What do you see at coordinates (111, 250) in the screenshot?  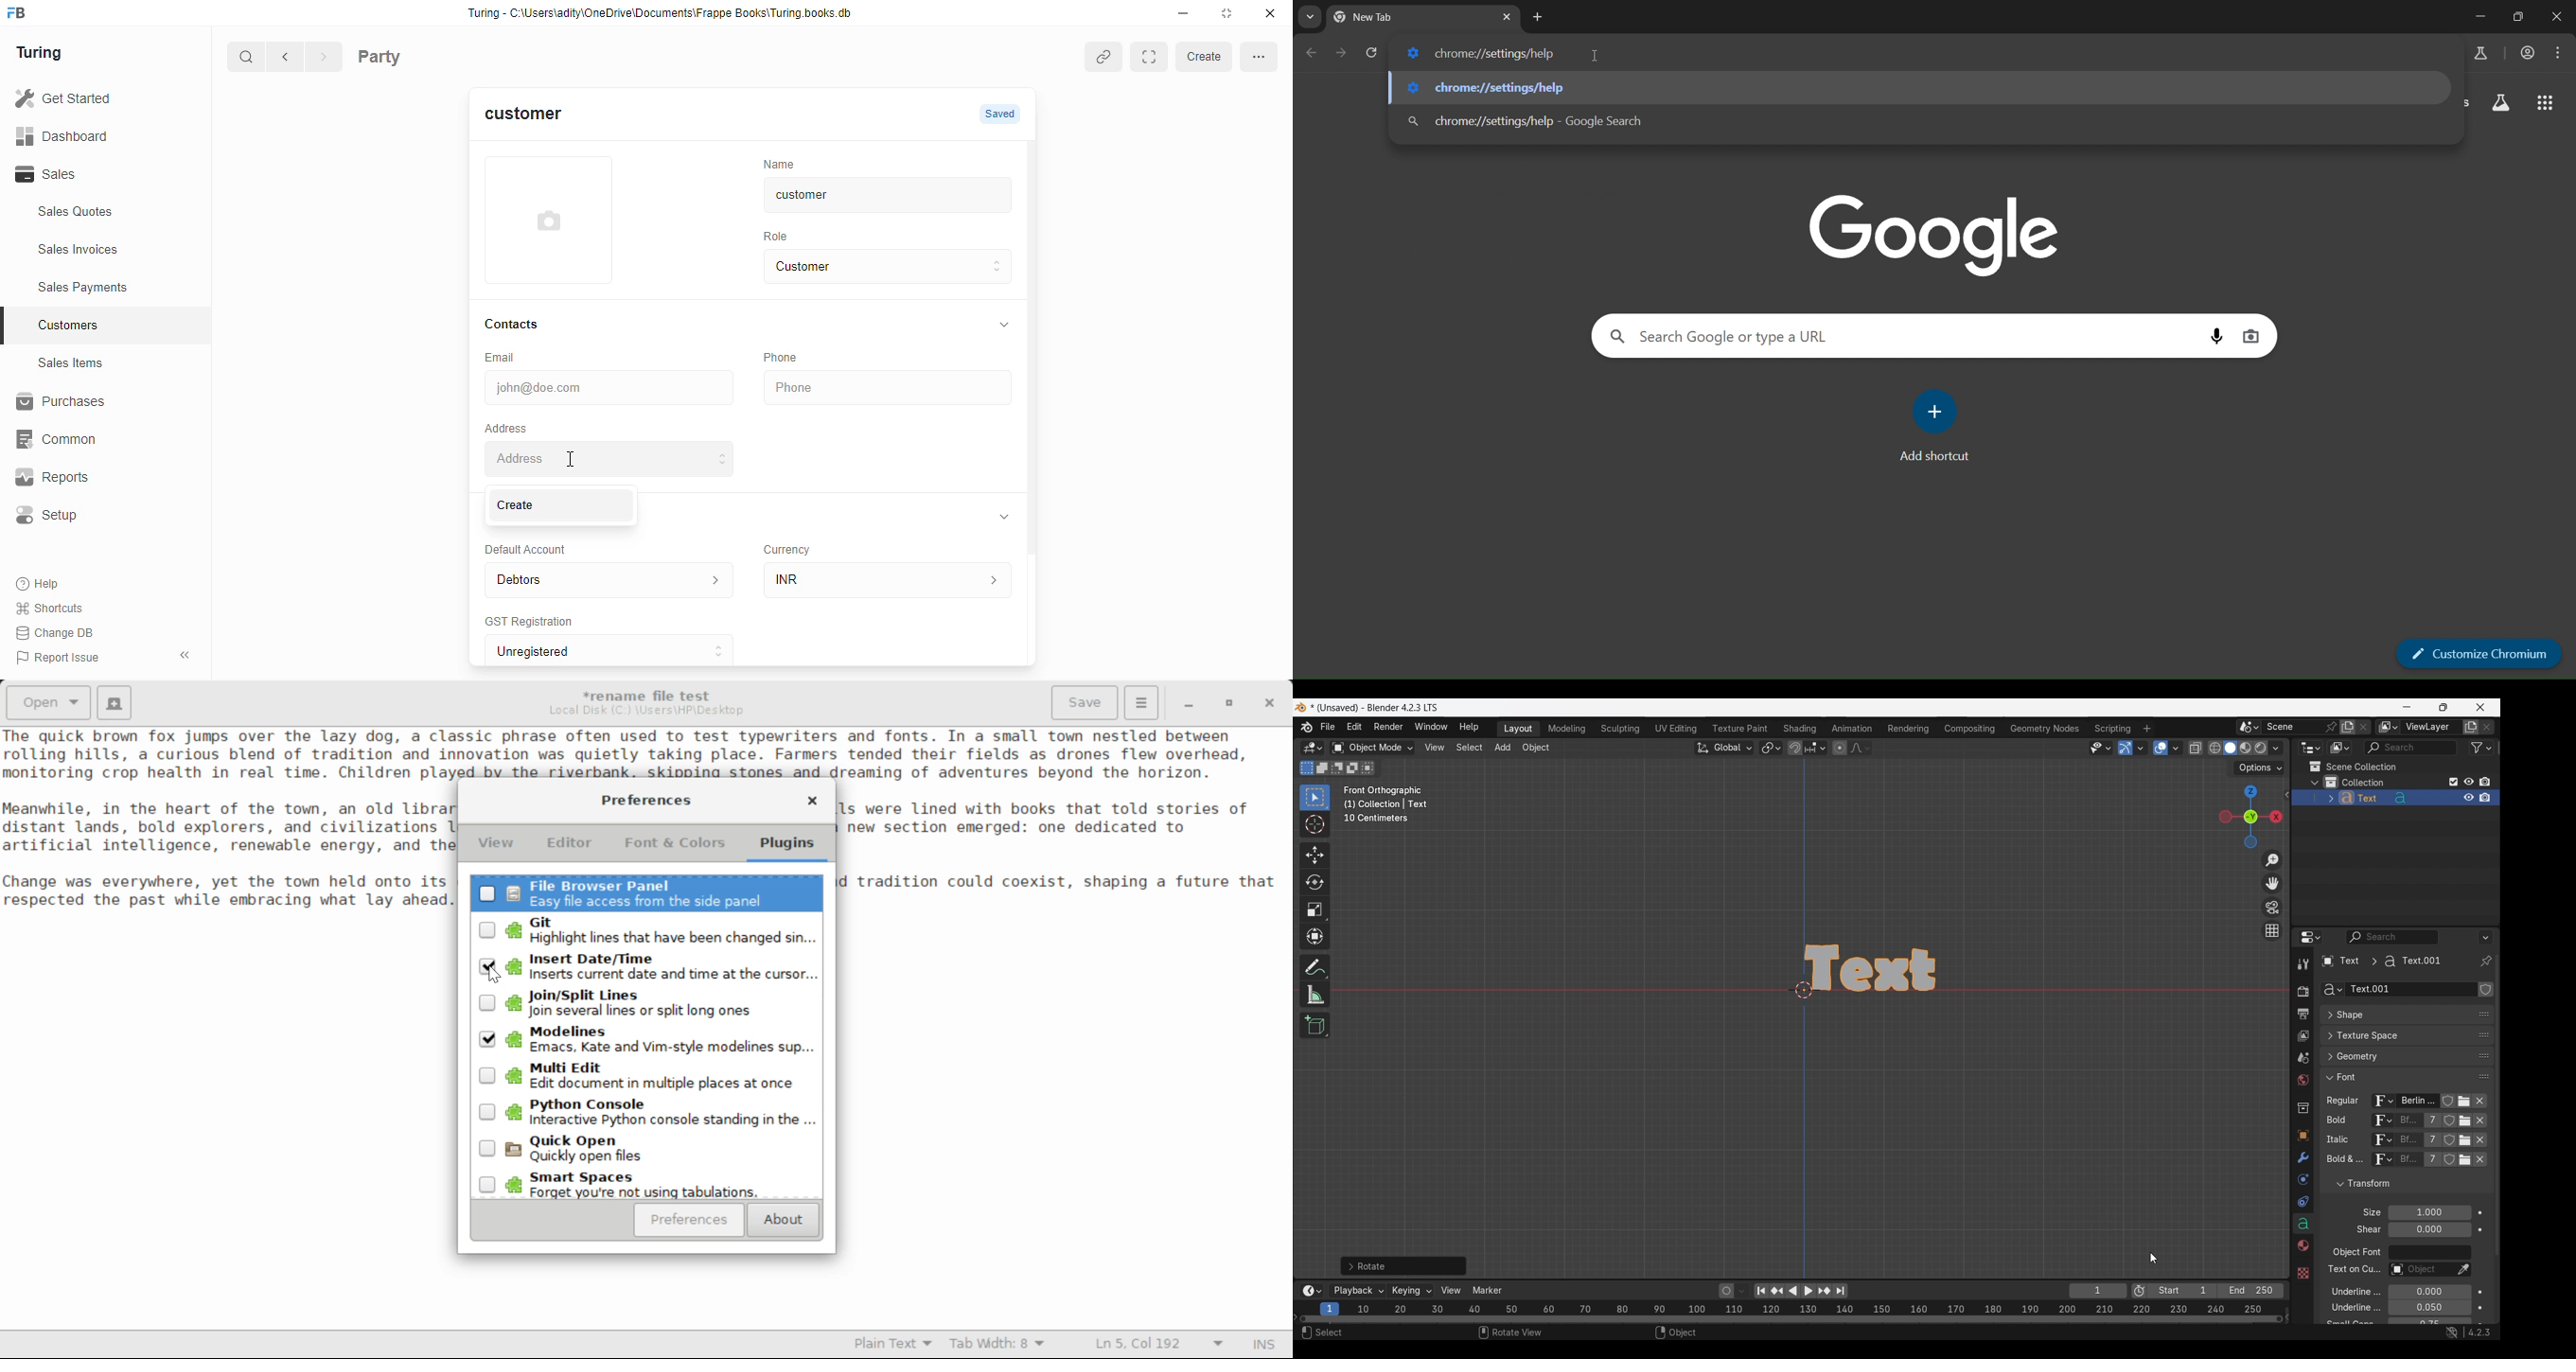 I see `Sales Invoices` at bounding box center [111, 250].